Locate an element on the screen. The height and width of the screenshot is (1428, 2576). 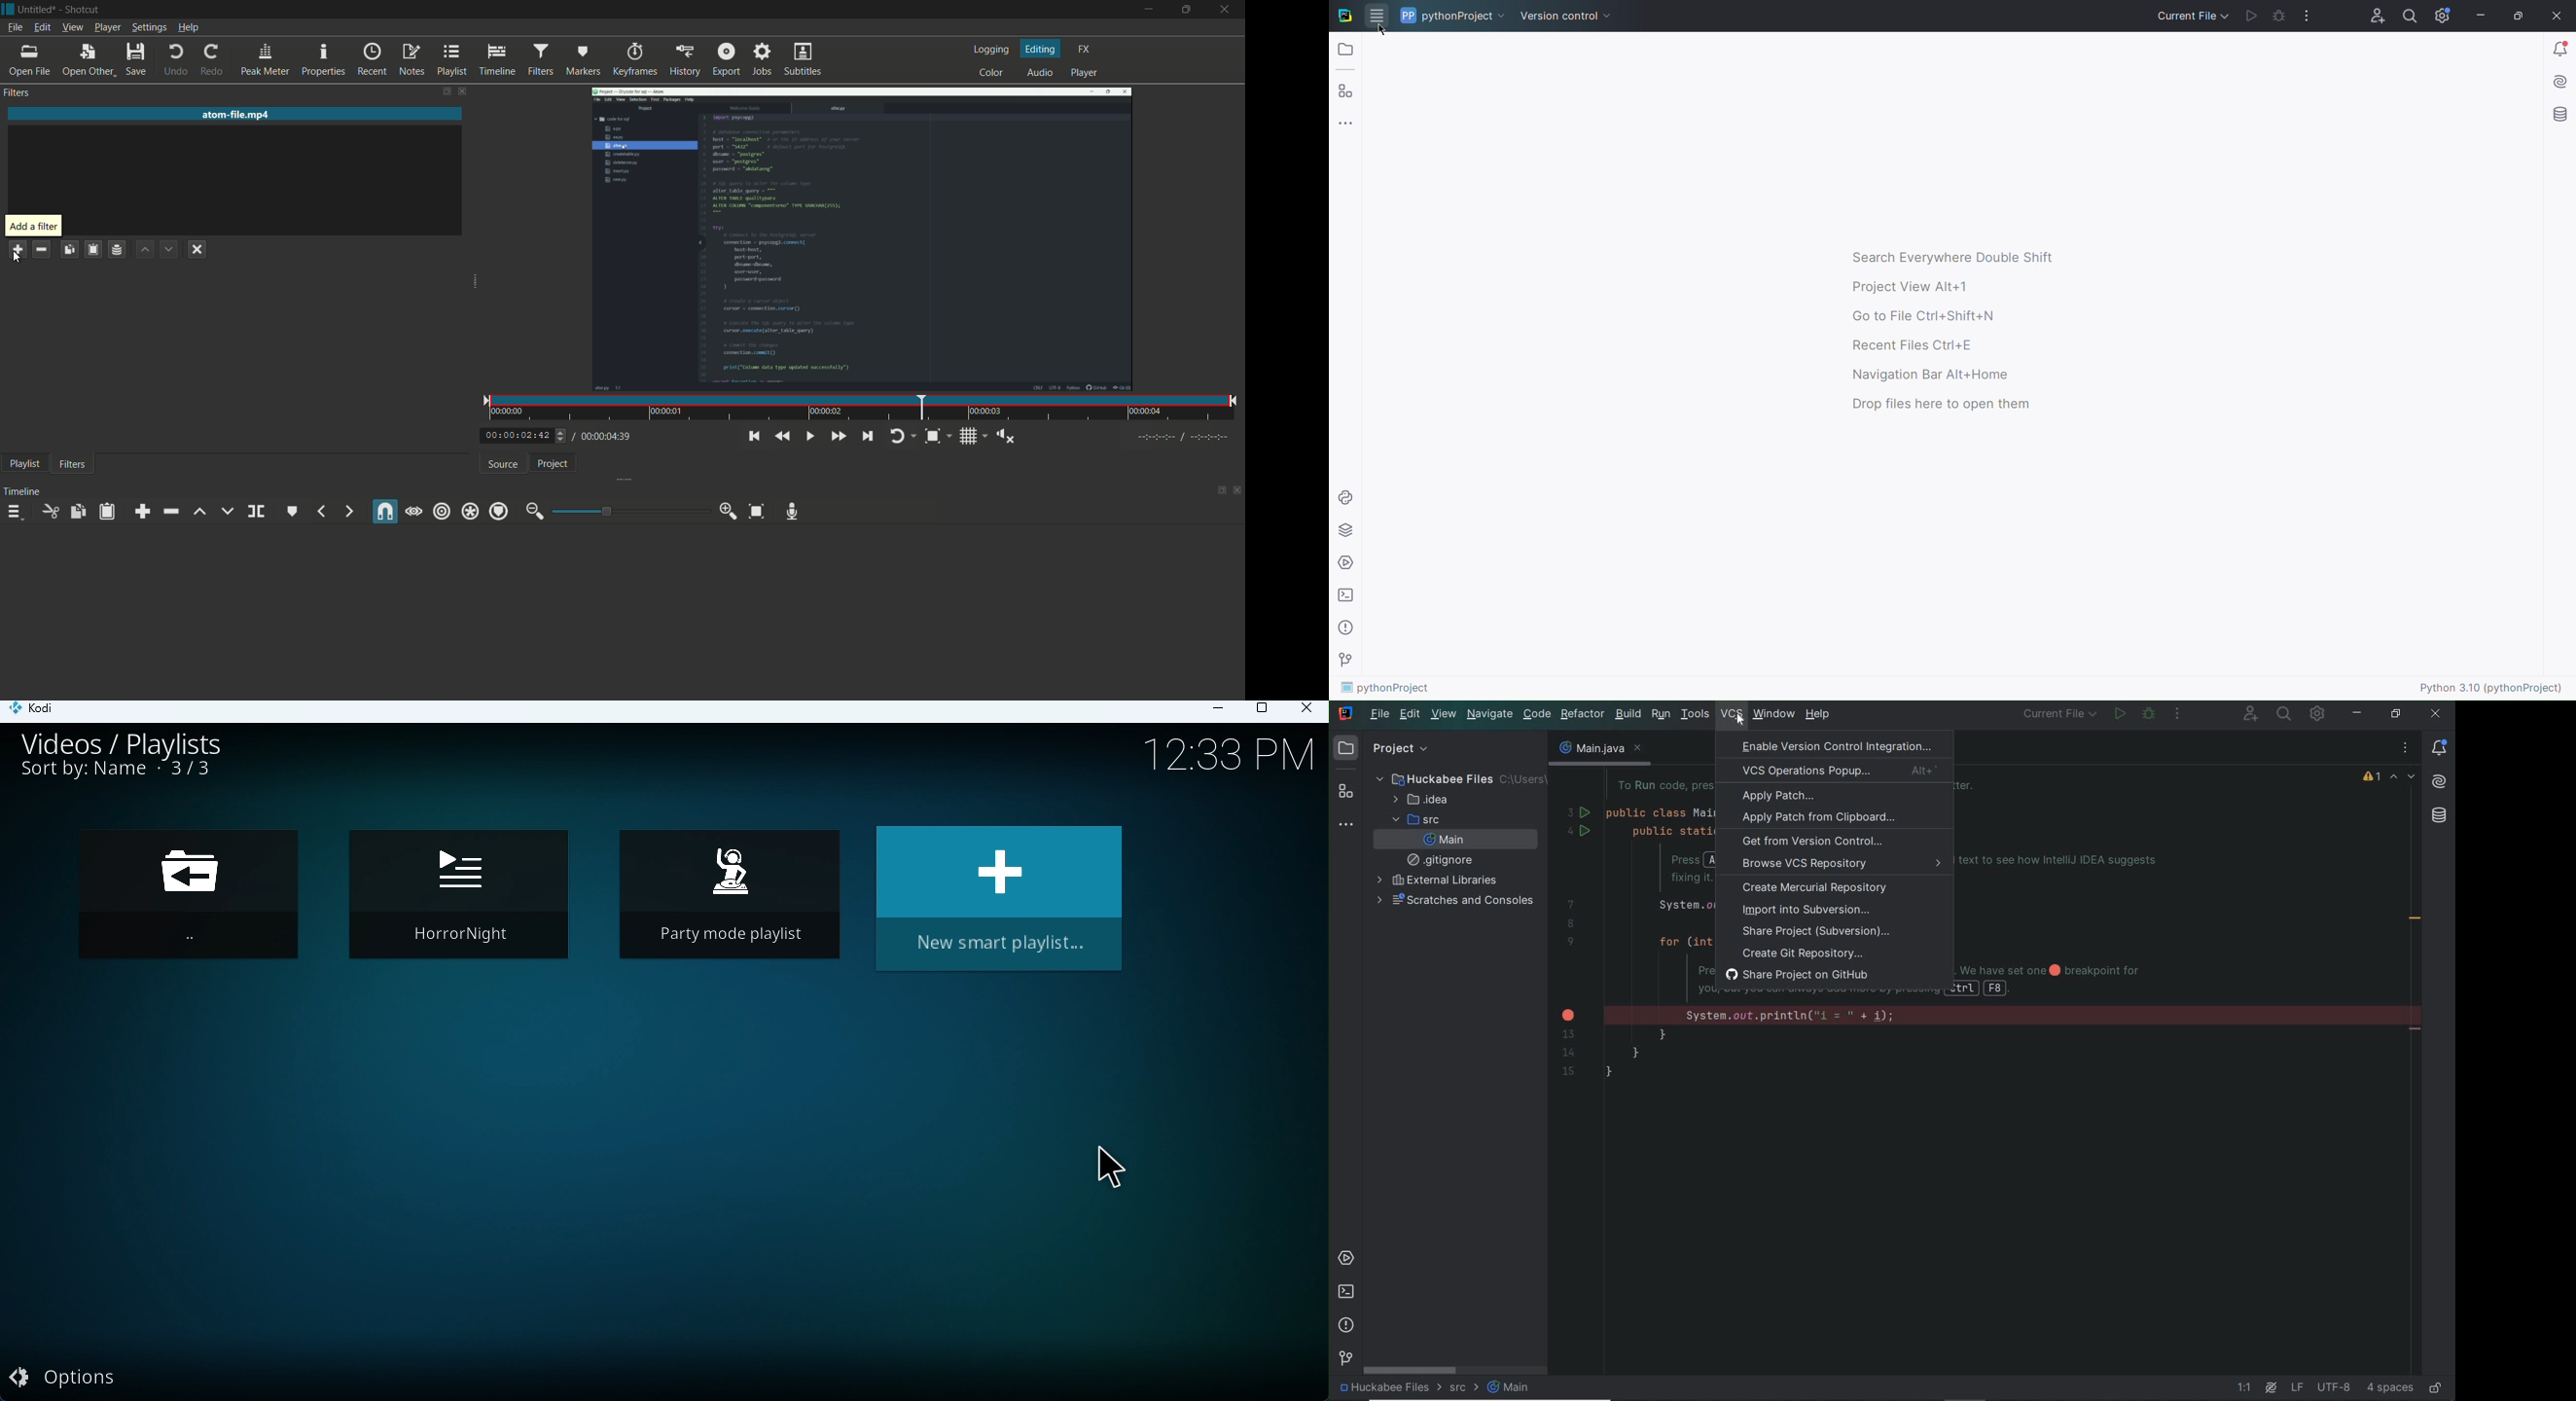
Version Control is located at coordinates (1345, 661).